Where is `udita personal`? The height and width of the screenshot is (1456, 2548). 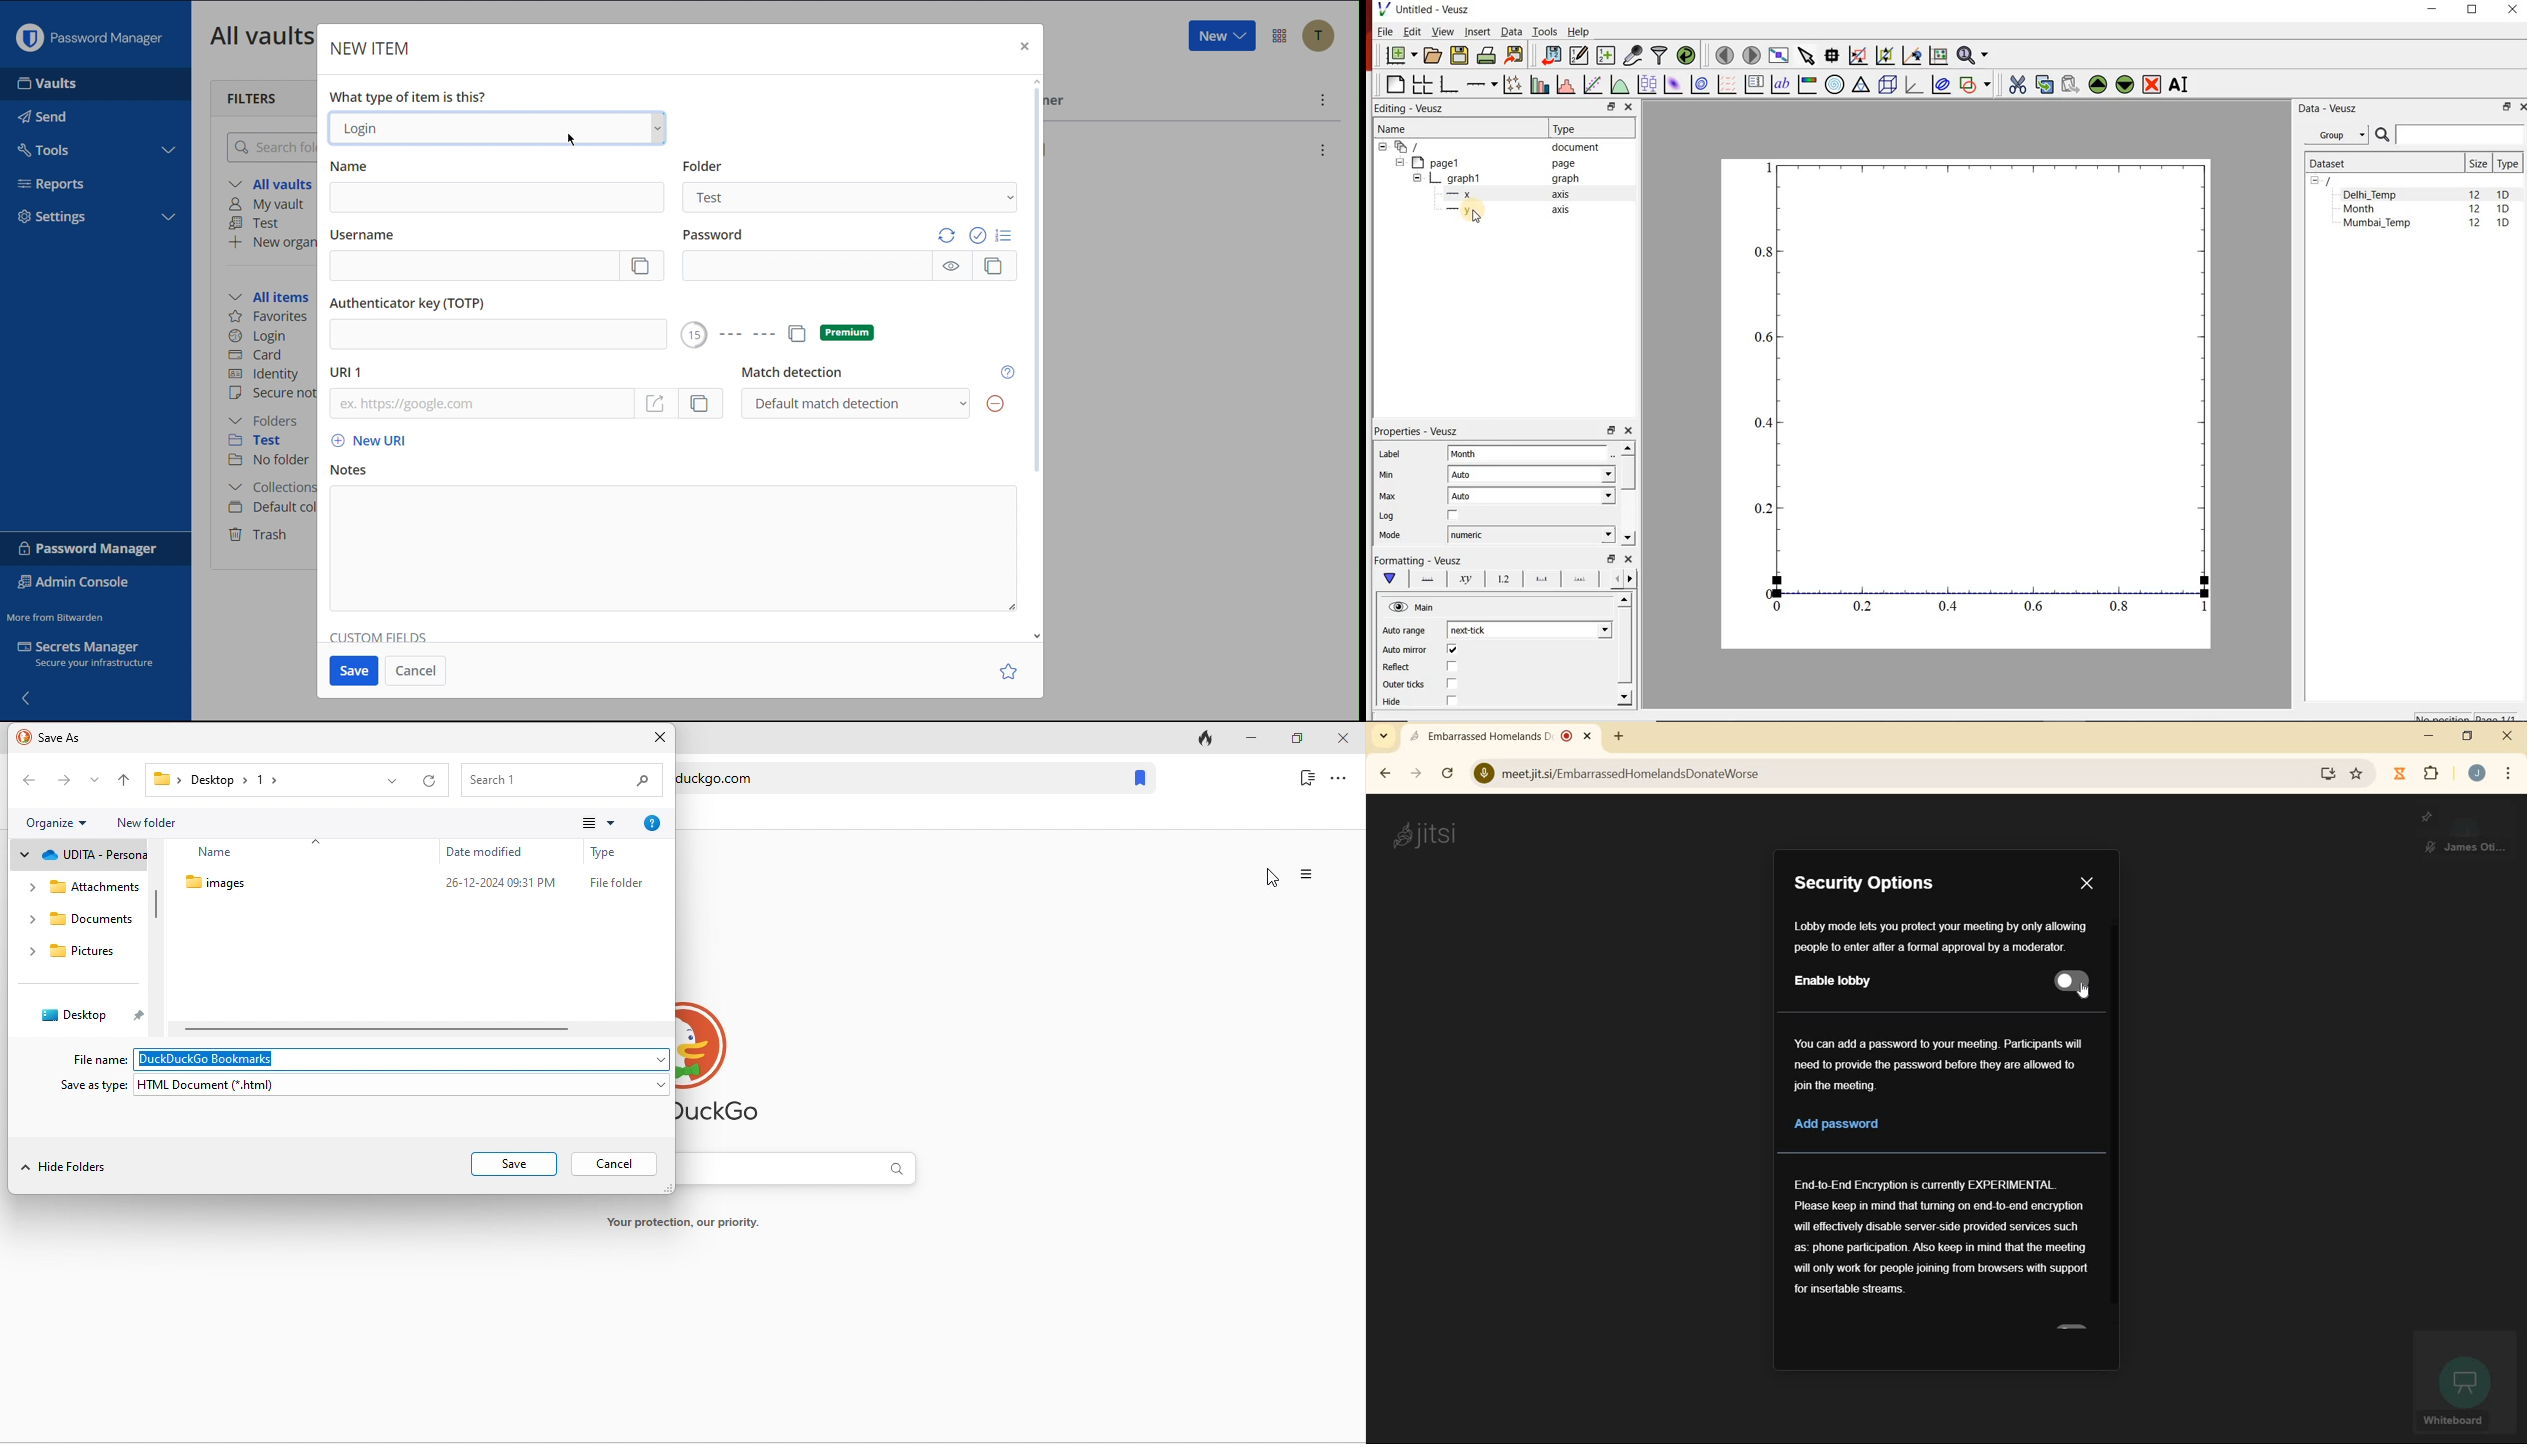 udita personal is located at coordinates (82, 854).